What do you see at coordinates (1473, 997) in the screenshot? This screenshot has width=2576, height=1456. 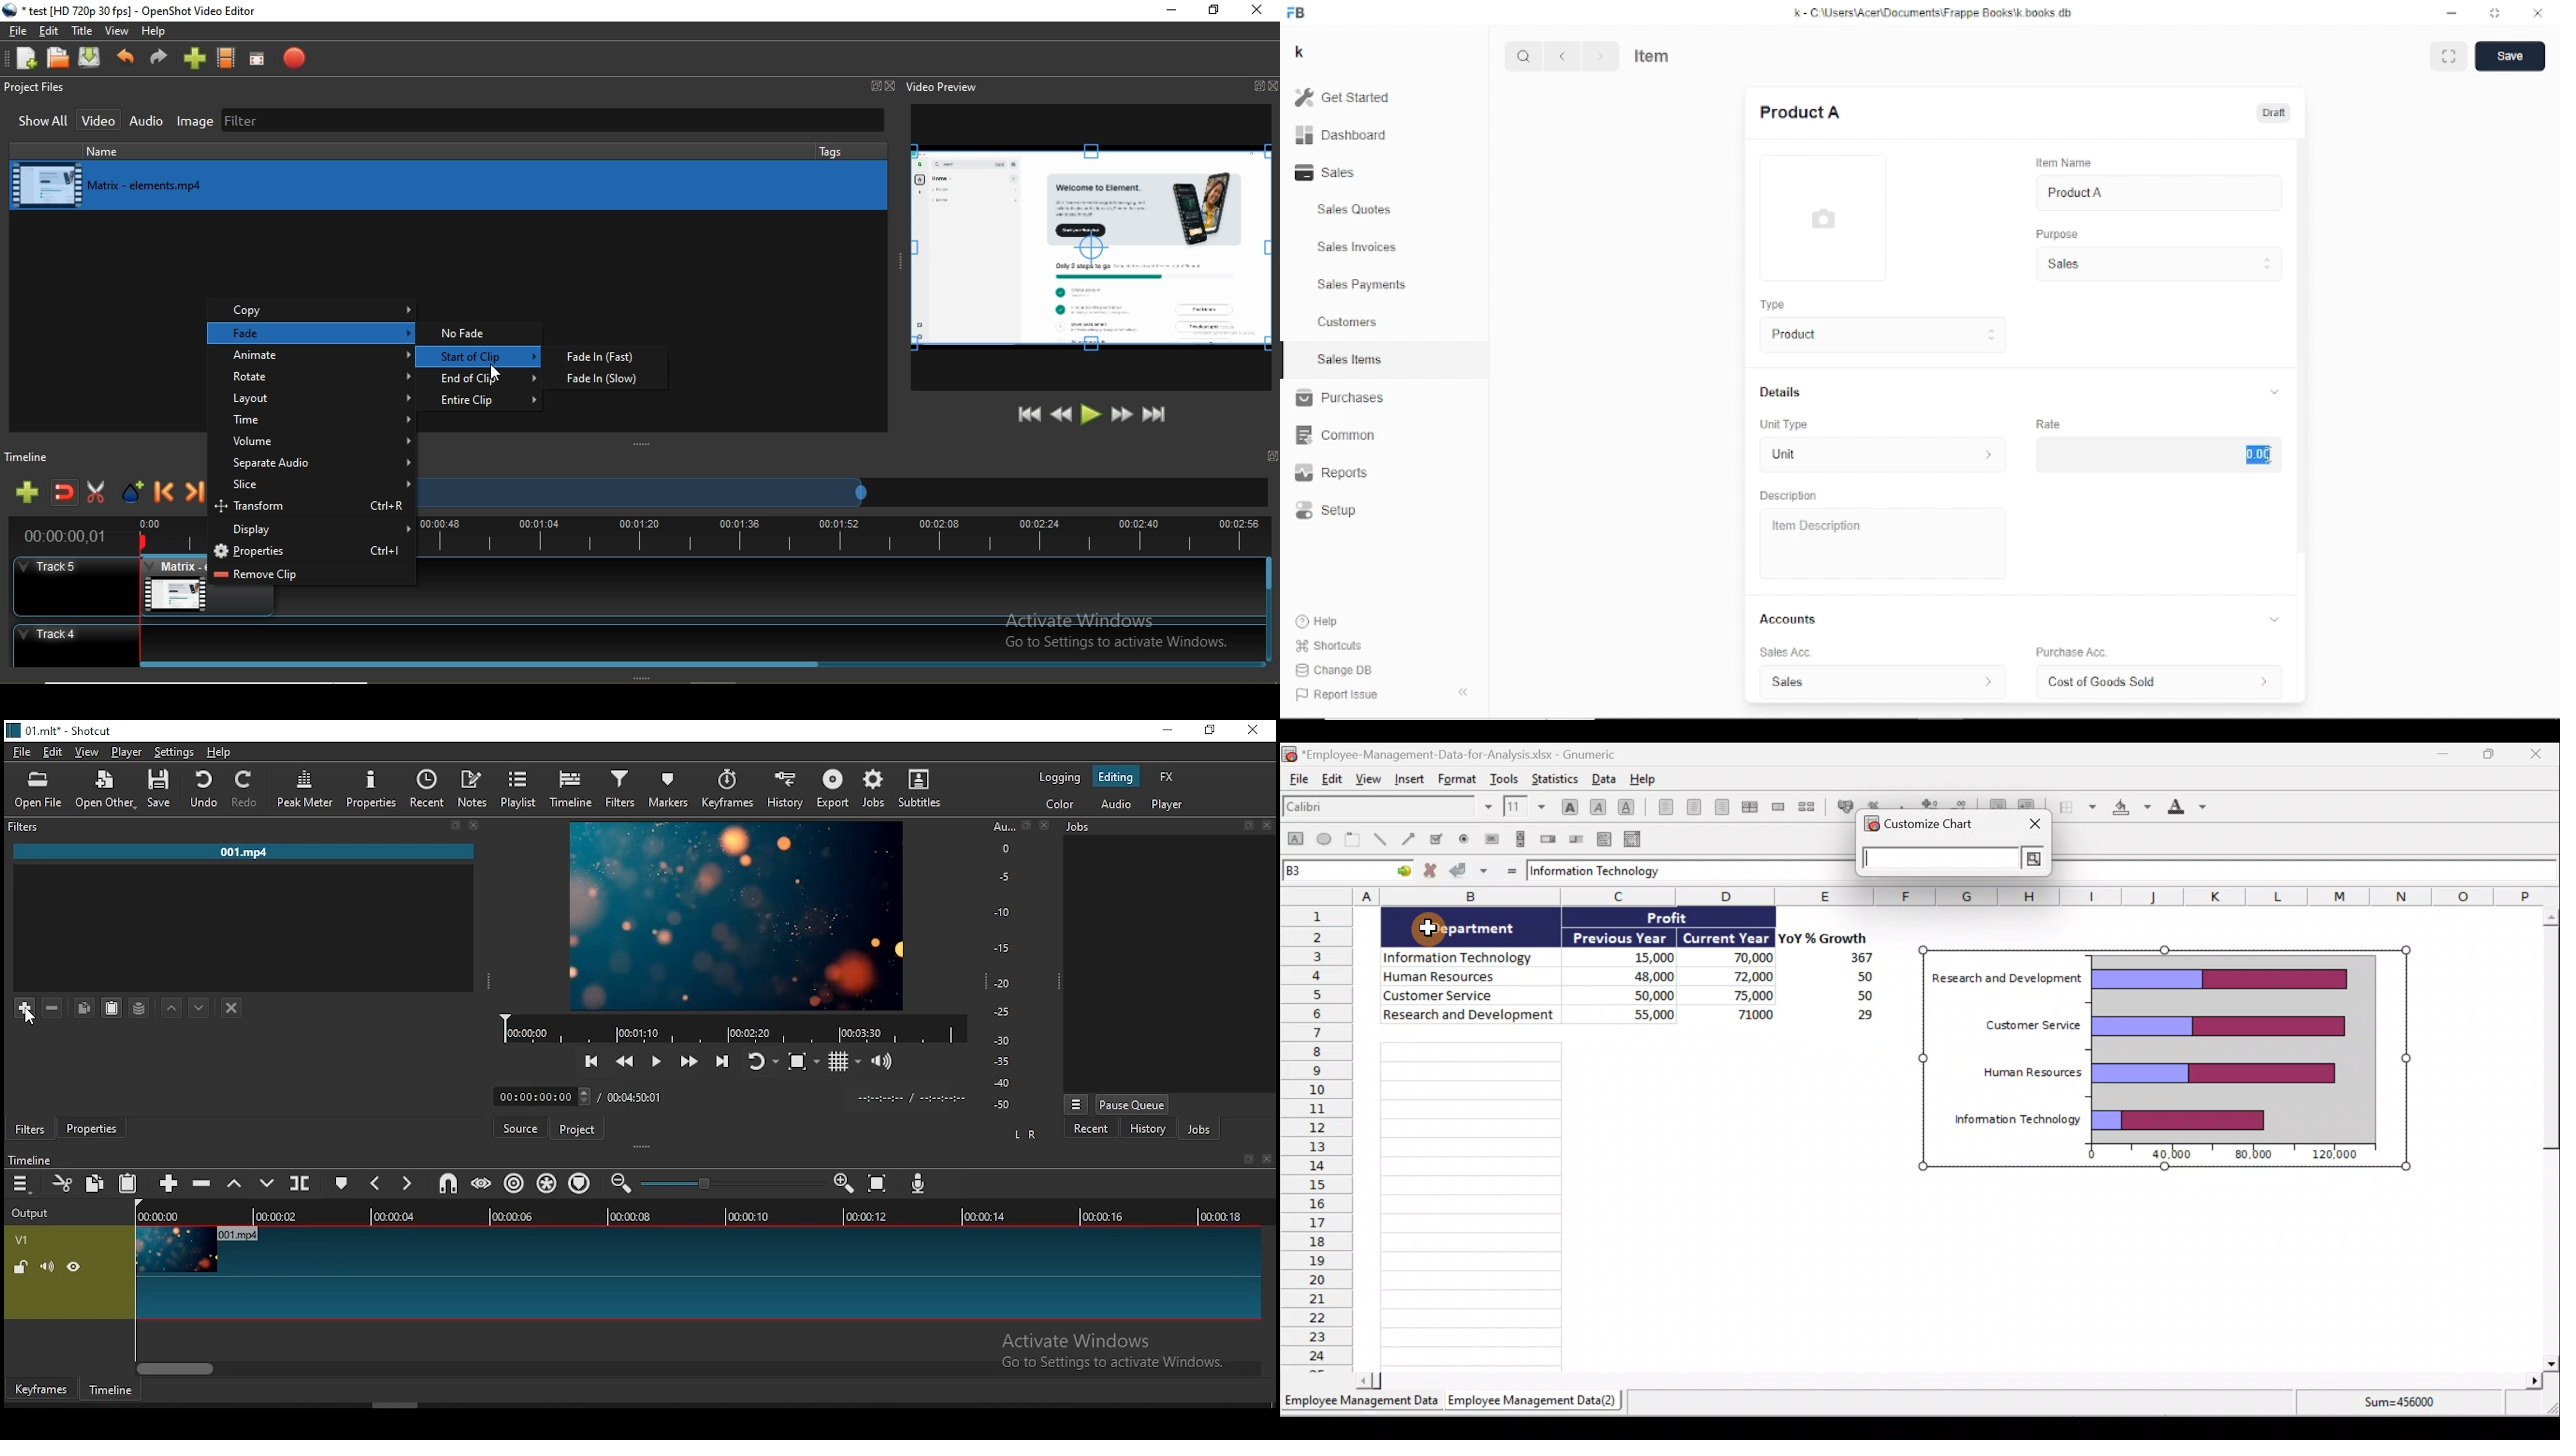 I see `Customer Service` at bounding box center [1473, 997].